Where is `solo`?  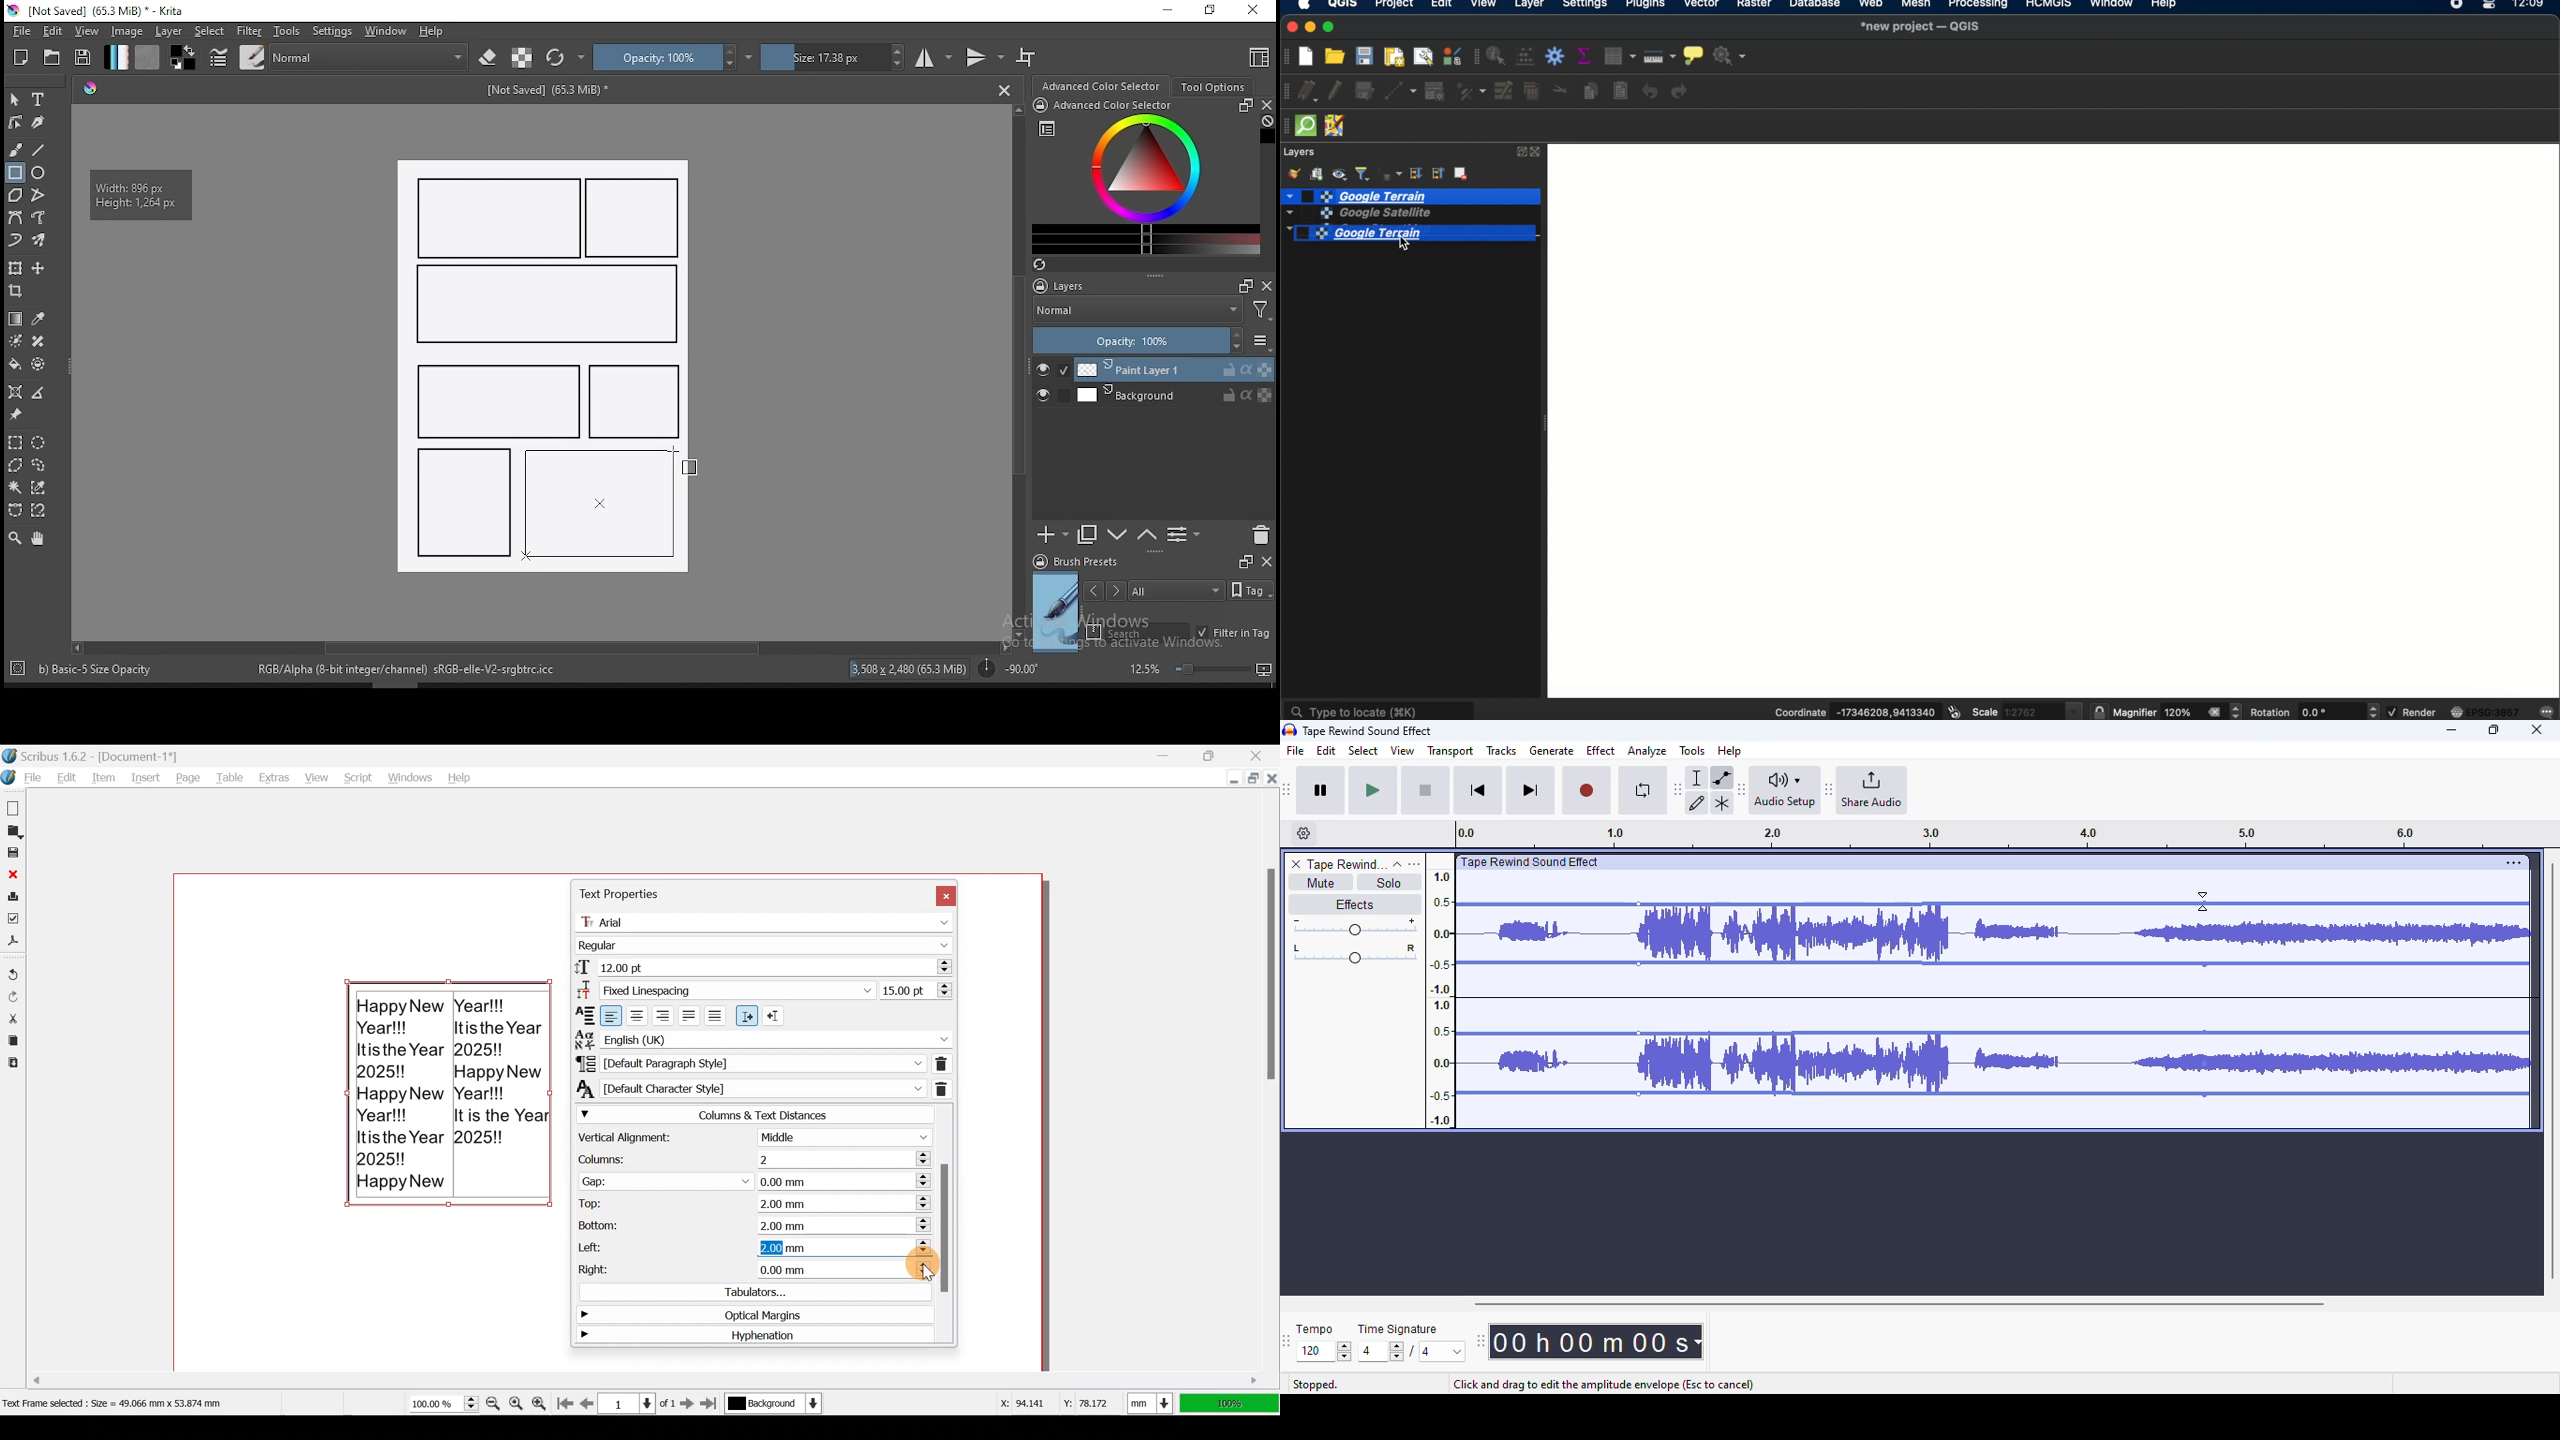 solo is located at coordinates (1390, 882).